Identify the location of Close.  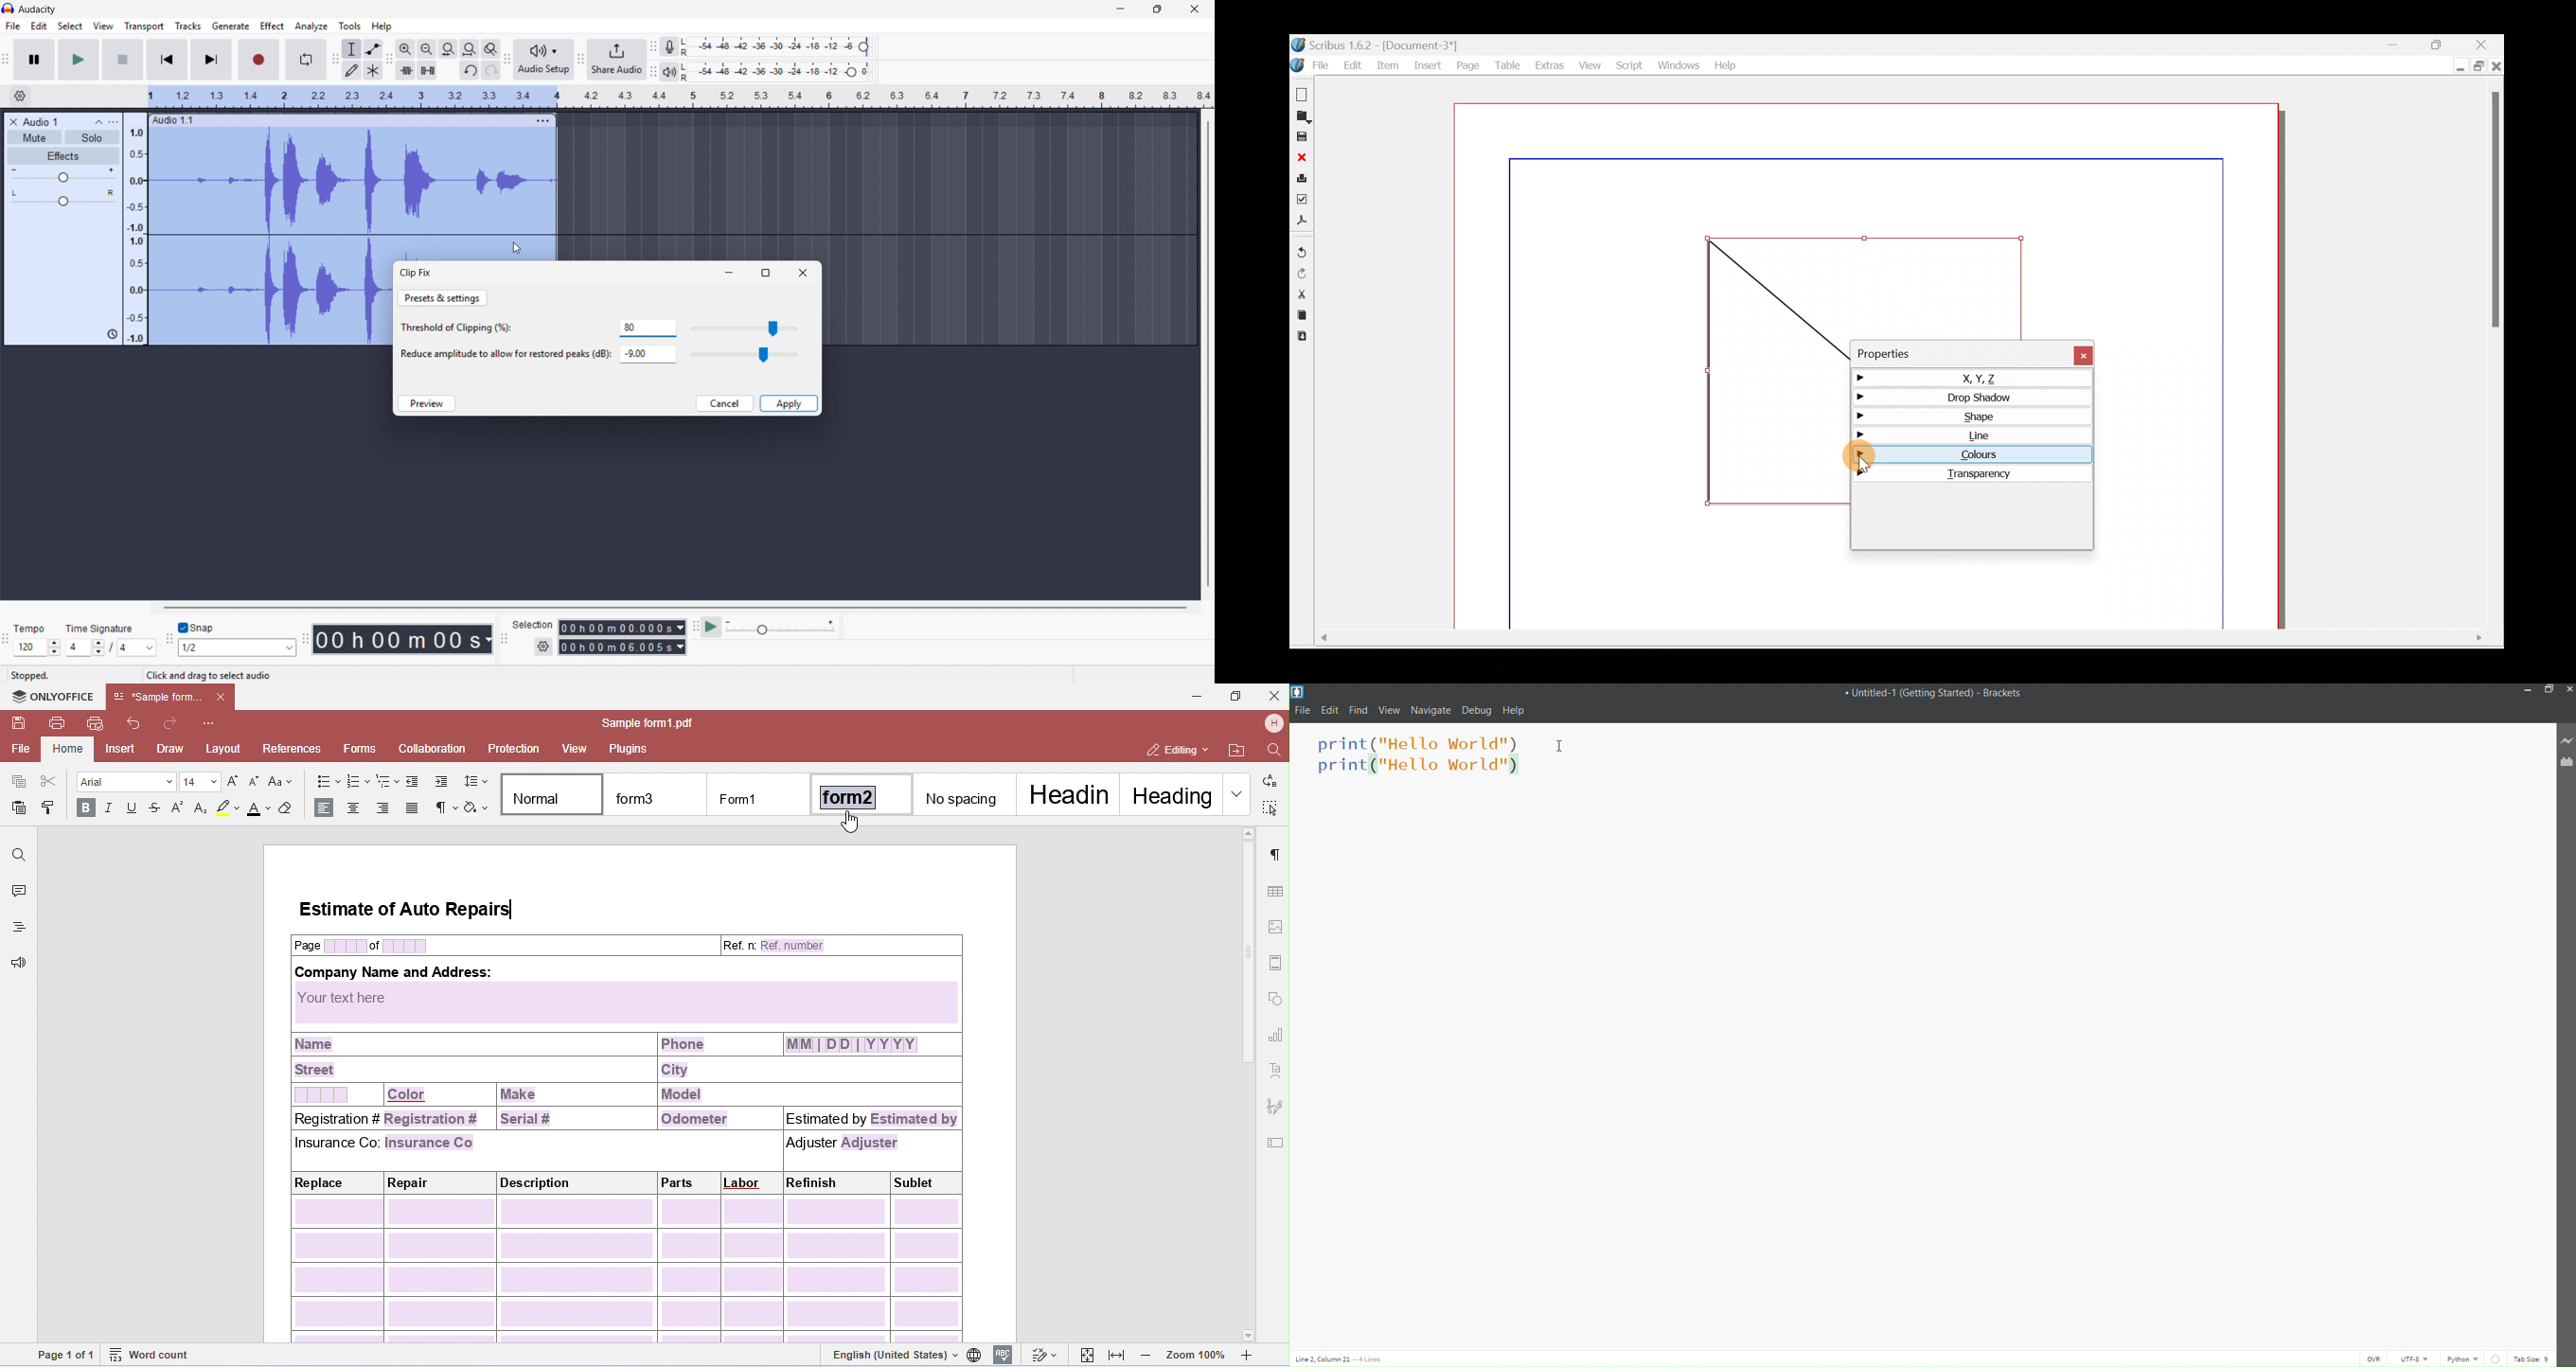
(1300, 156).